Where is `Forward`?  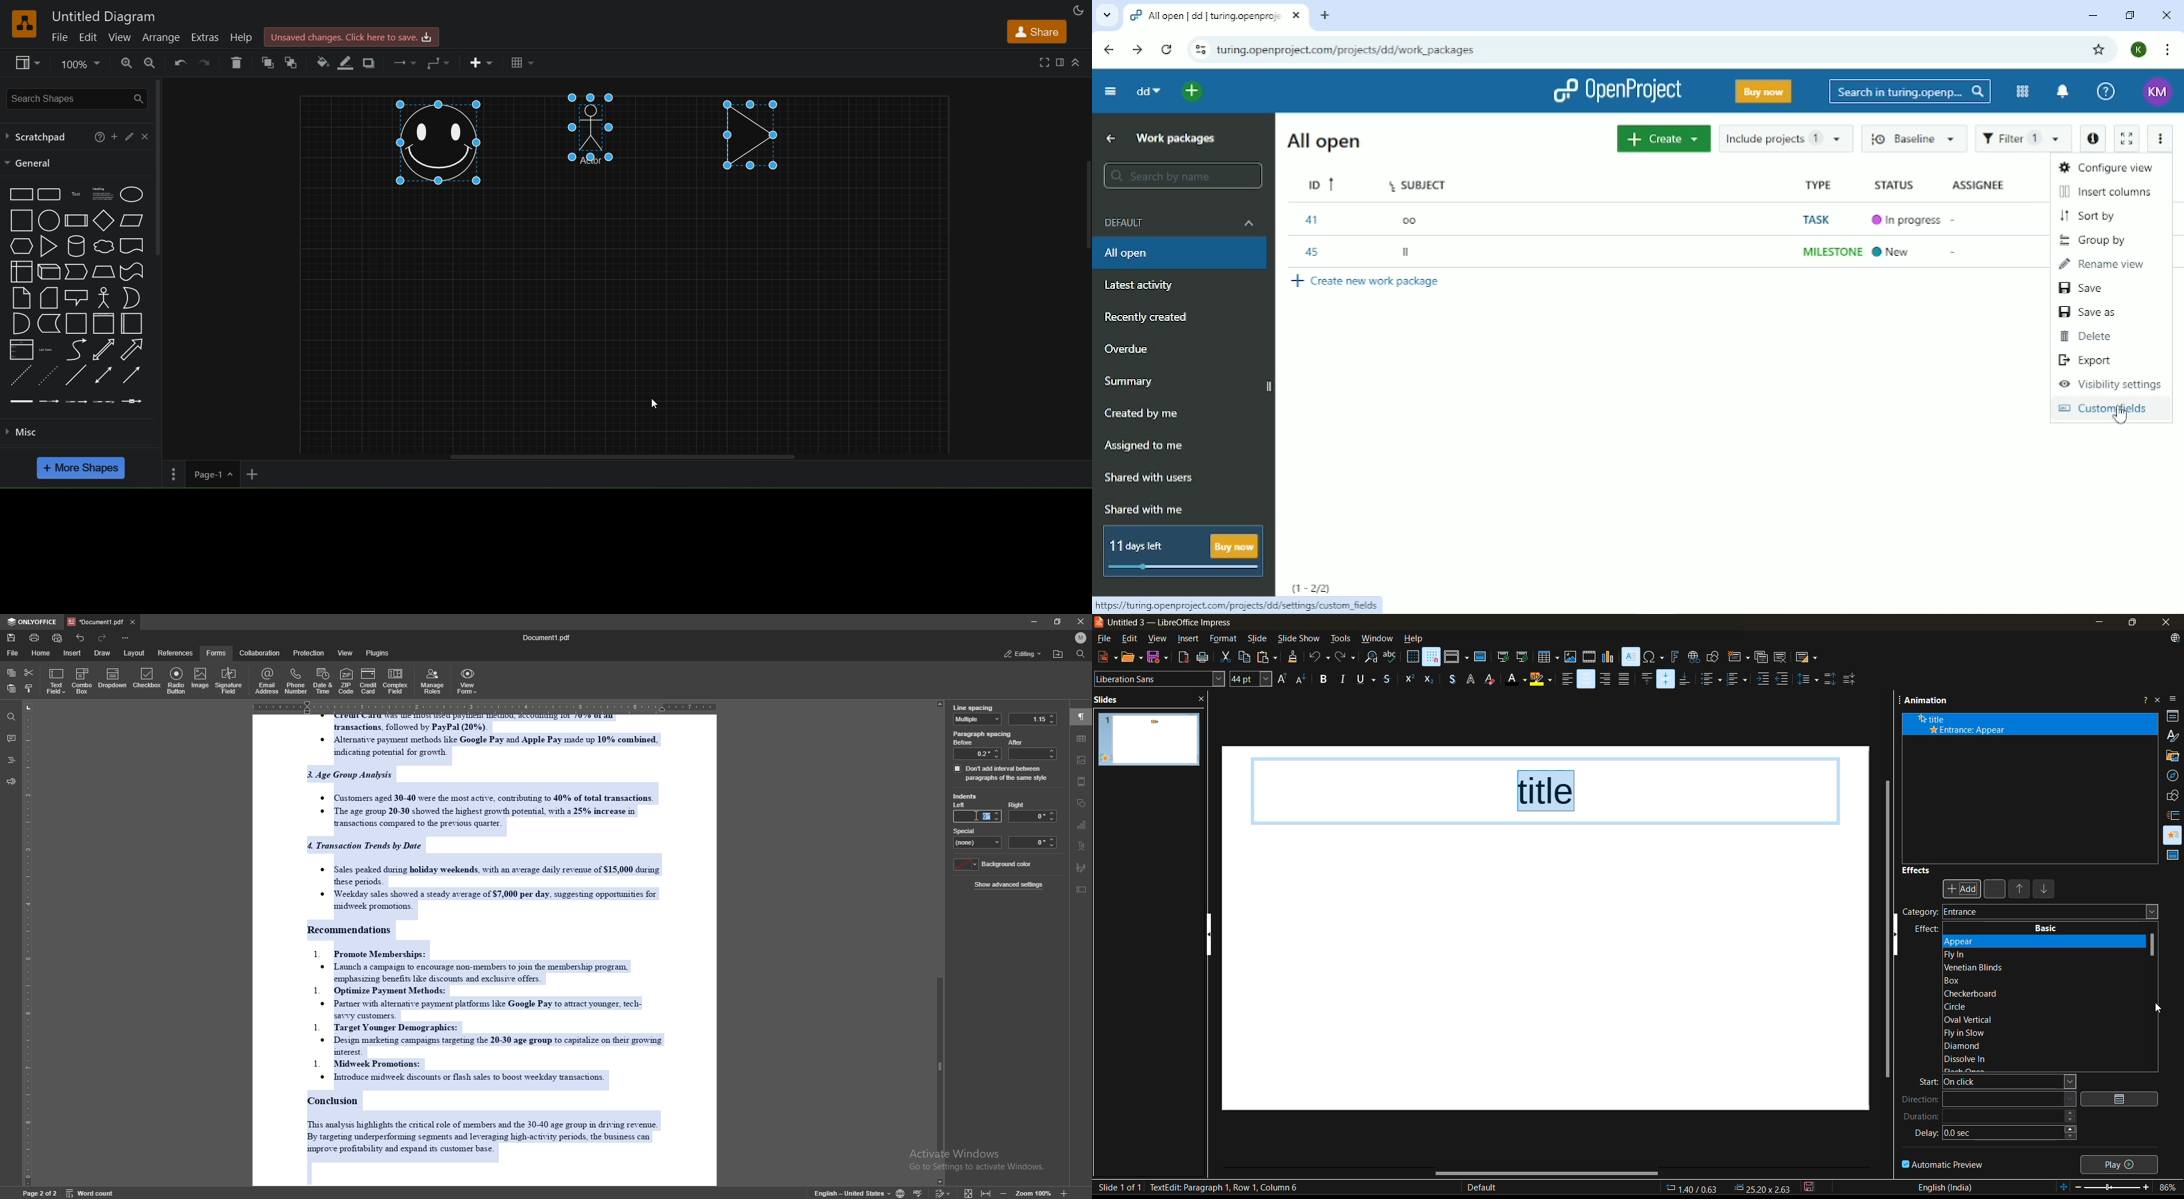 Forward is located at coordinates (1137, 49).